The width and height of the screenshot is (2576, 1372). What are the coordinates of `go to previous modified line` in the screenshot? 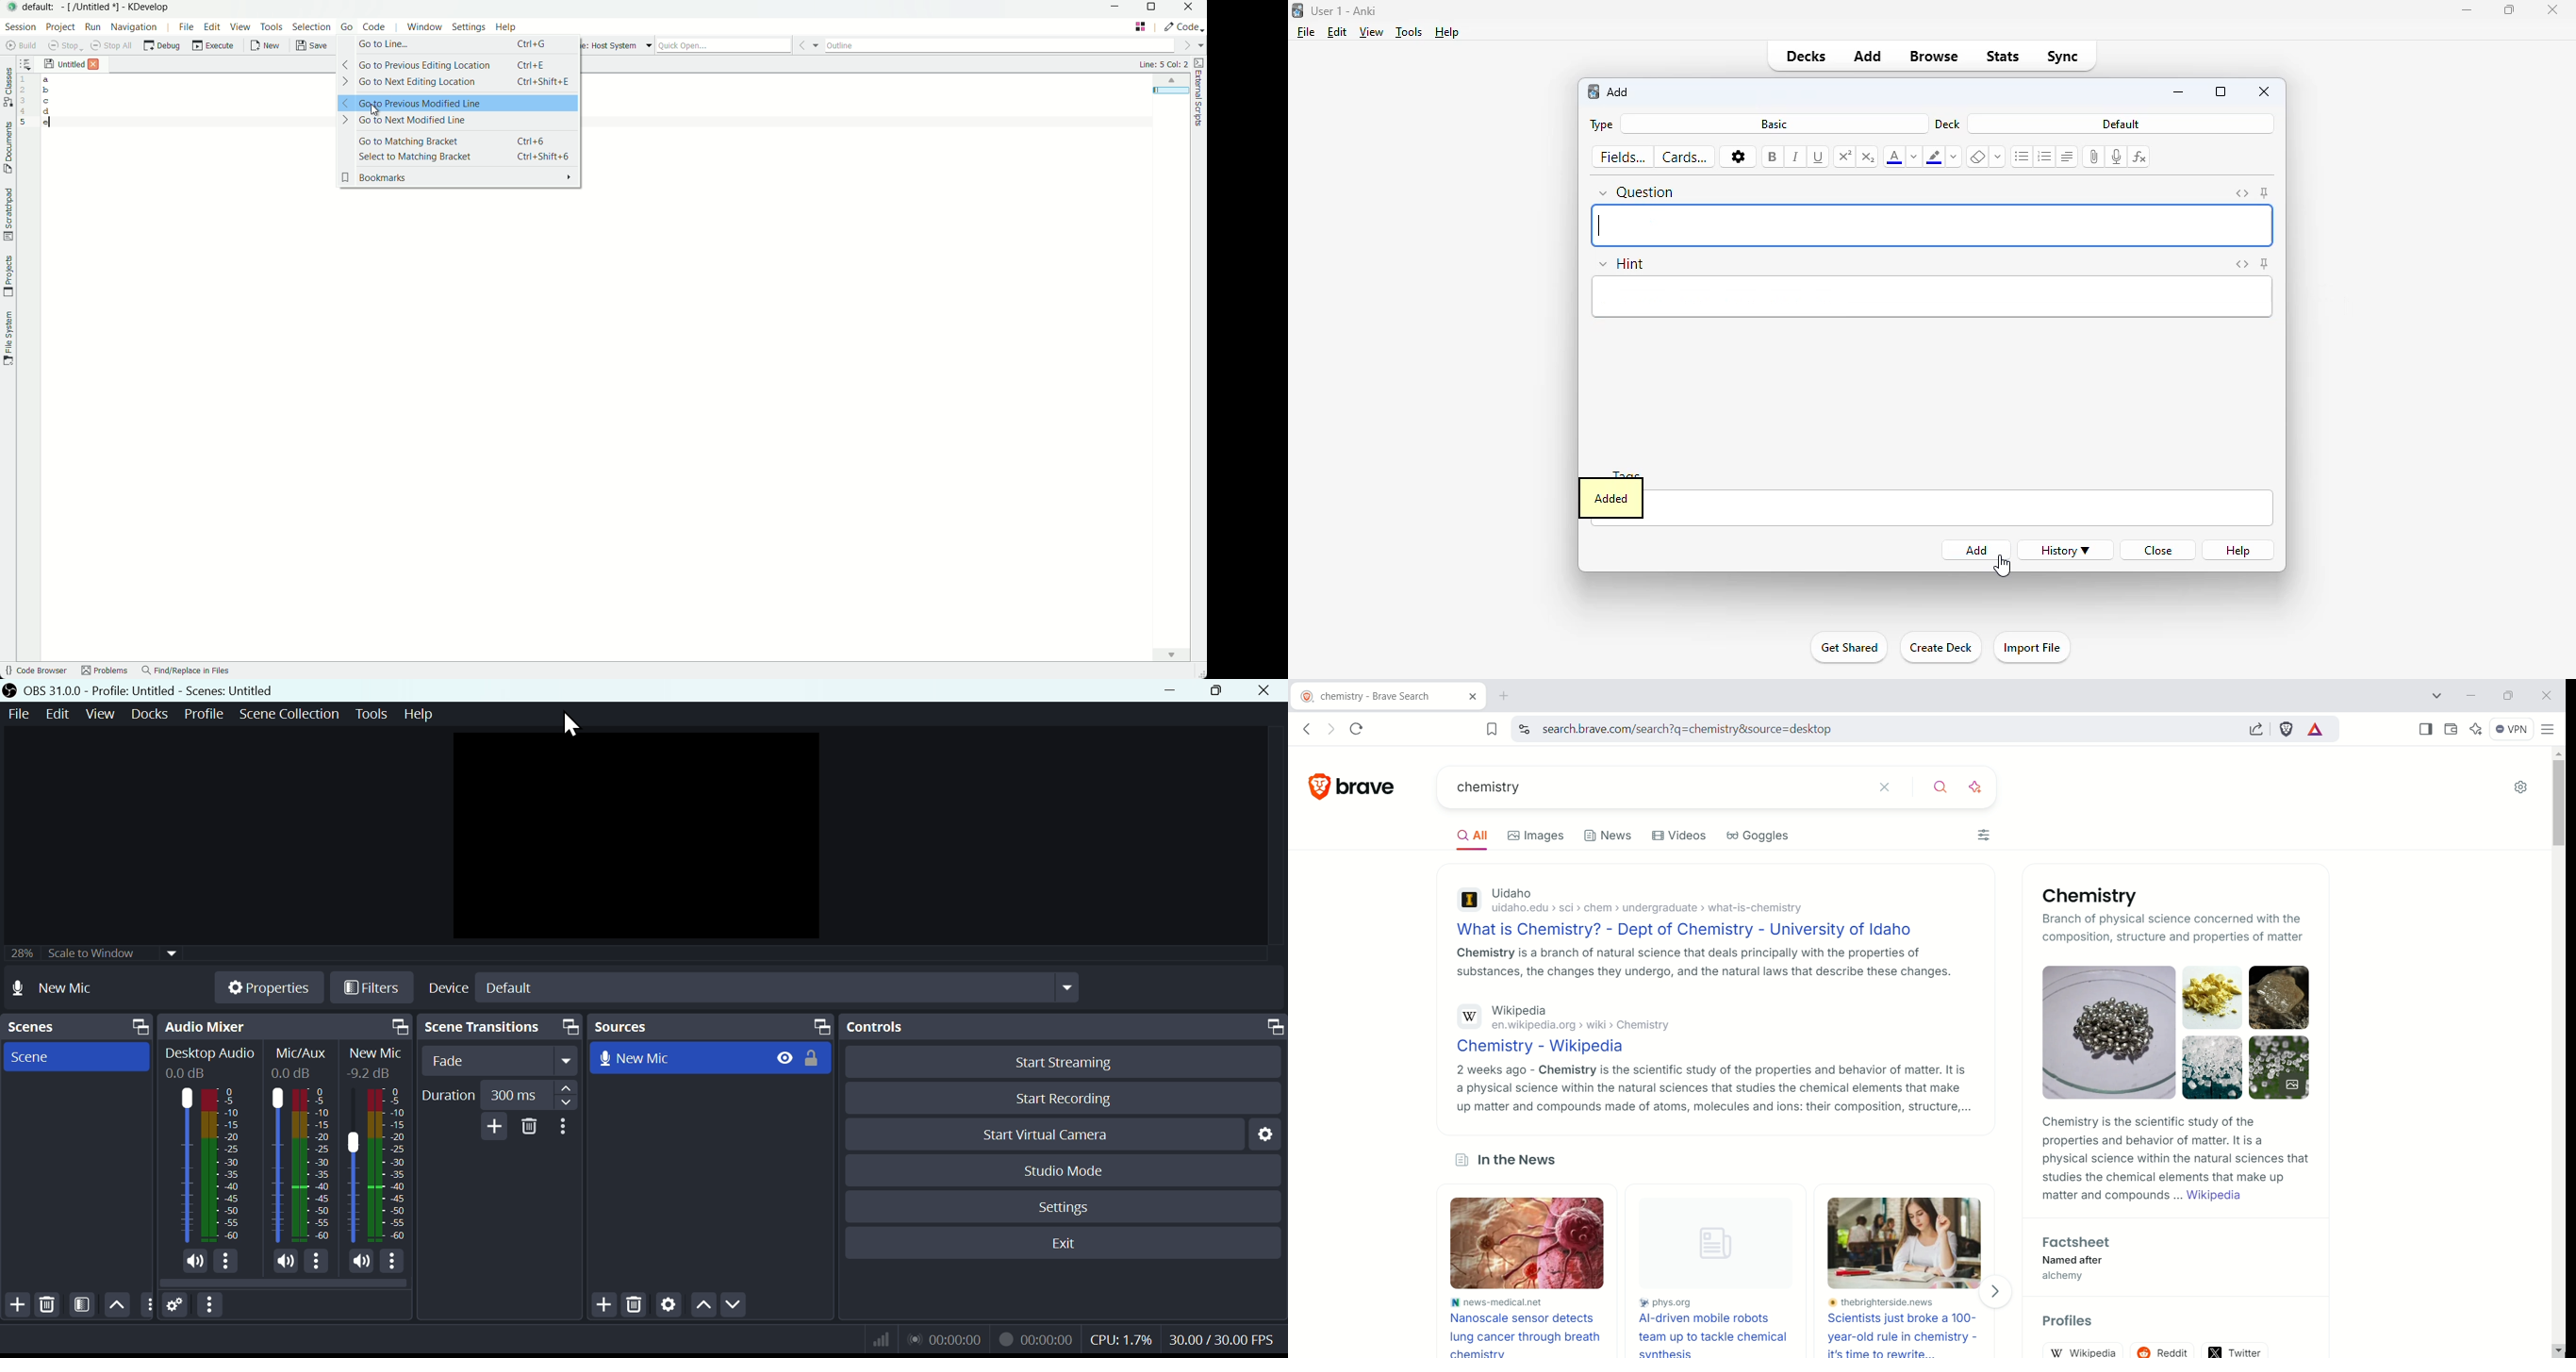 It's located at (458, 102).